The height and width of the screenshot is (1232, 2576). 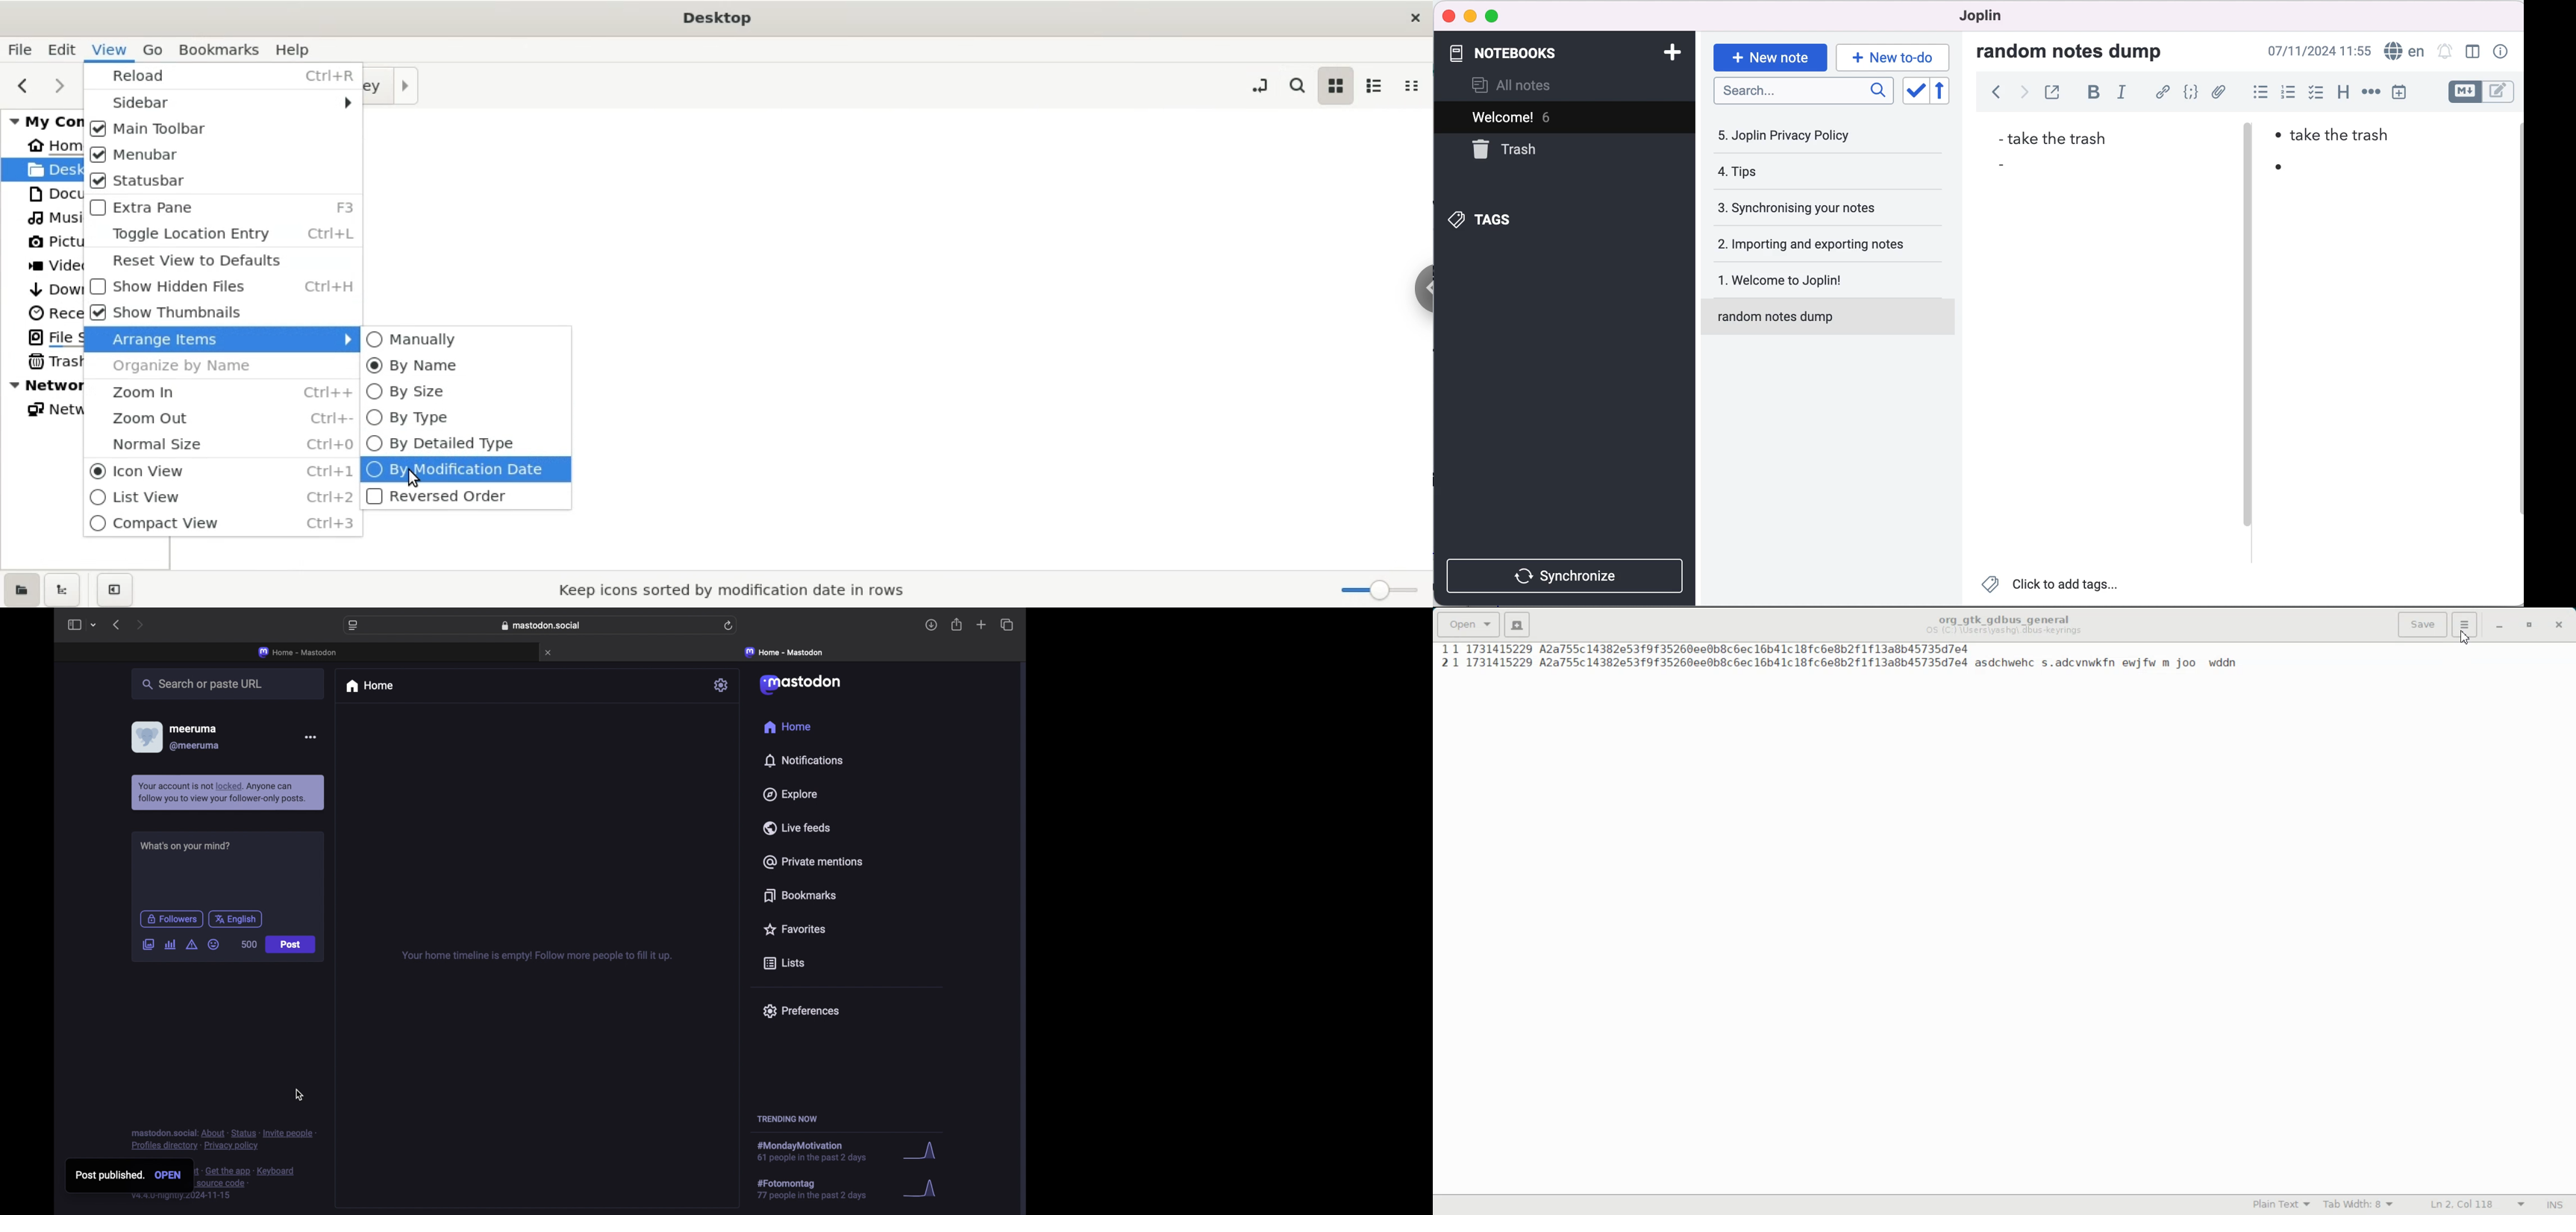 I want to click on favorites, so click(x=796, y=930).